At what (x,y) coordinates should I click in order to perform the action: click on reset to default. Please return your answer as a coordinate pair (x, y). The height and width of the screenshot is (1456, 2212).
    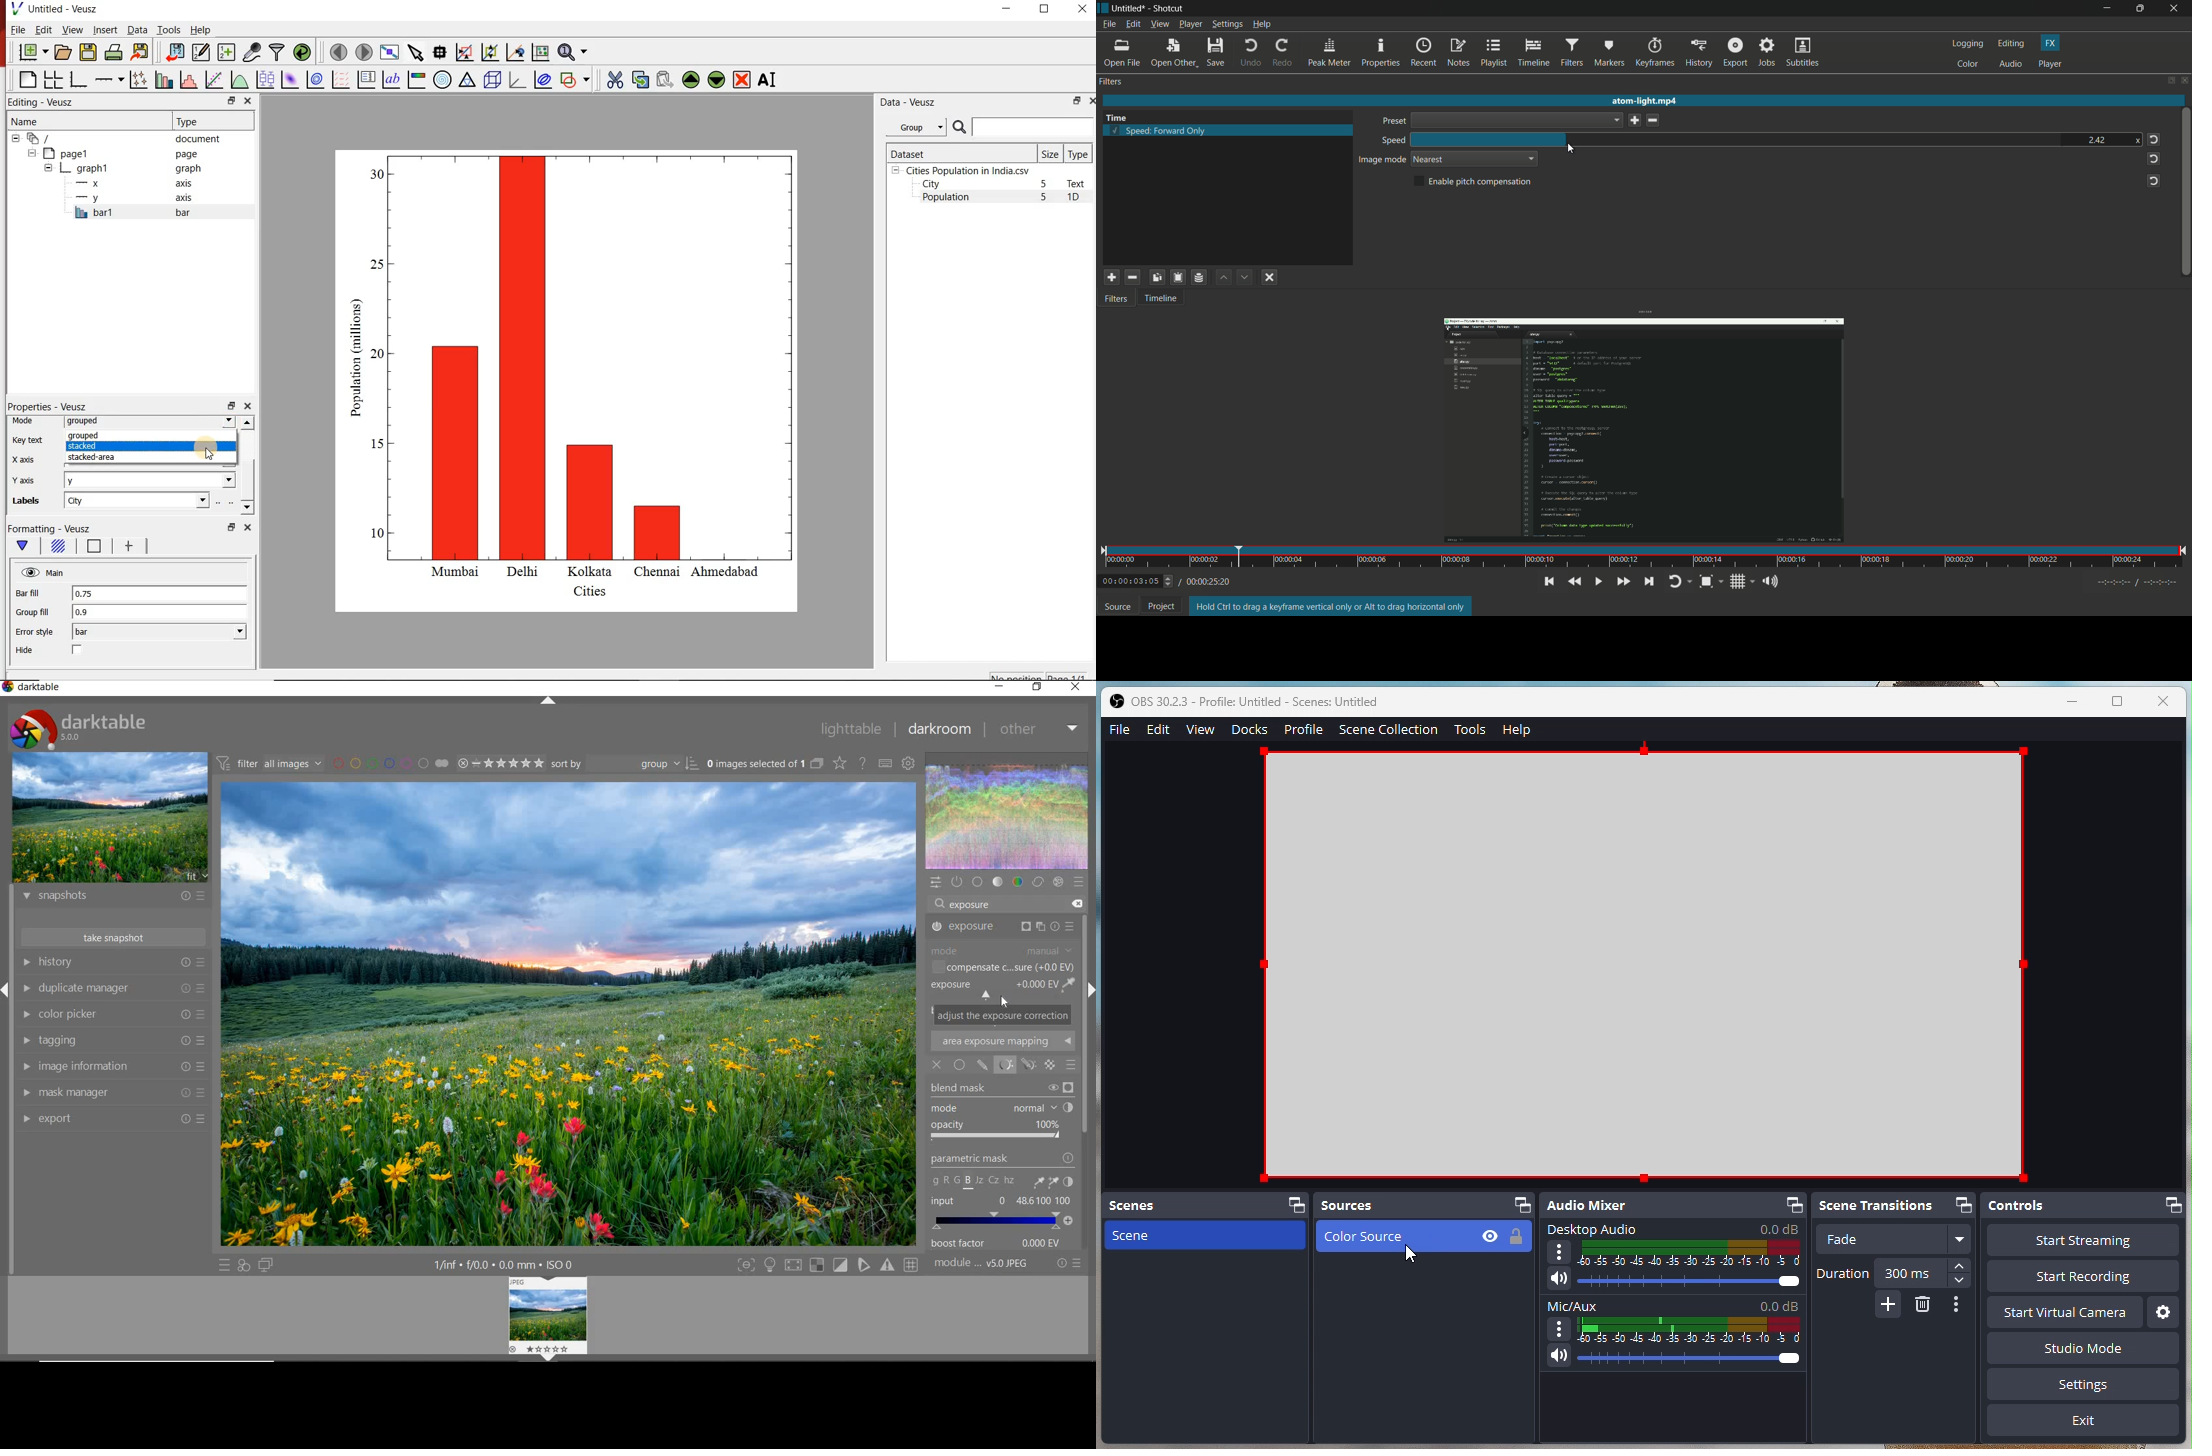
    Looking at the image, I should click on (2153, 180).